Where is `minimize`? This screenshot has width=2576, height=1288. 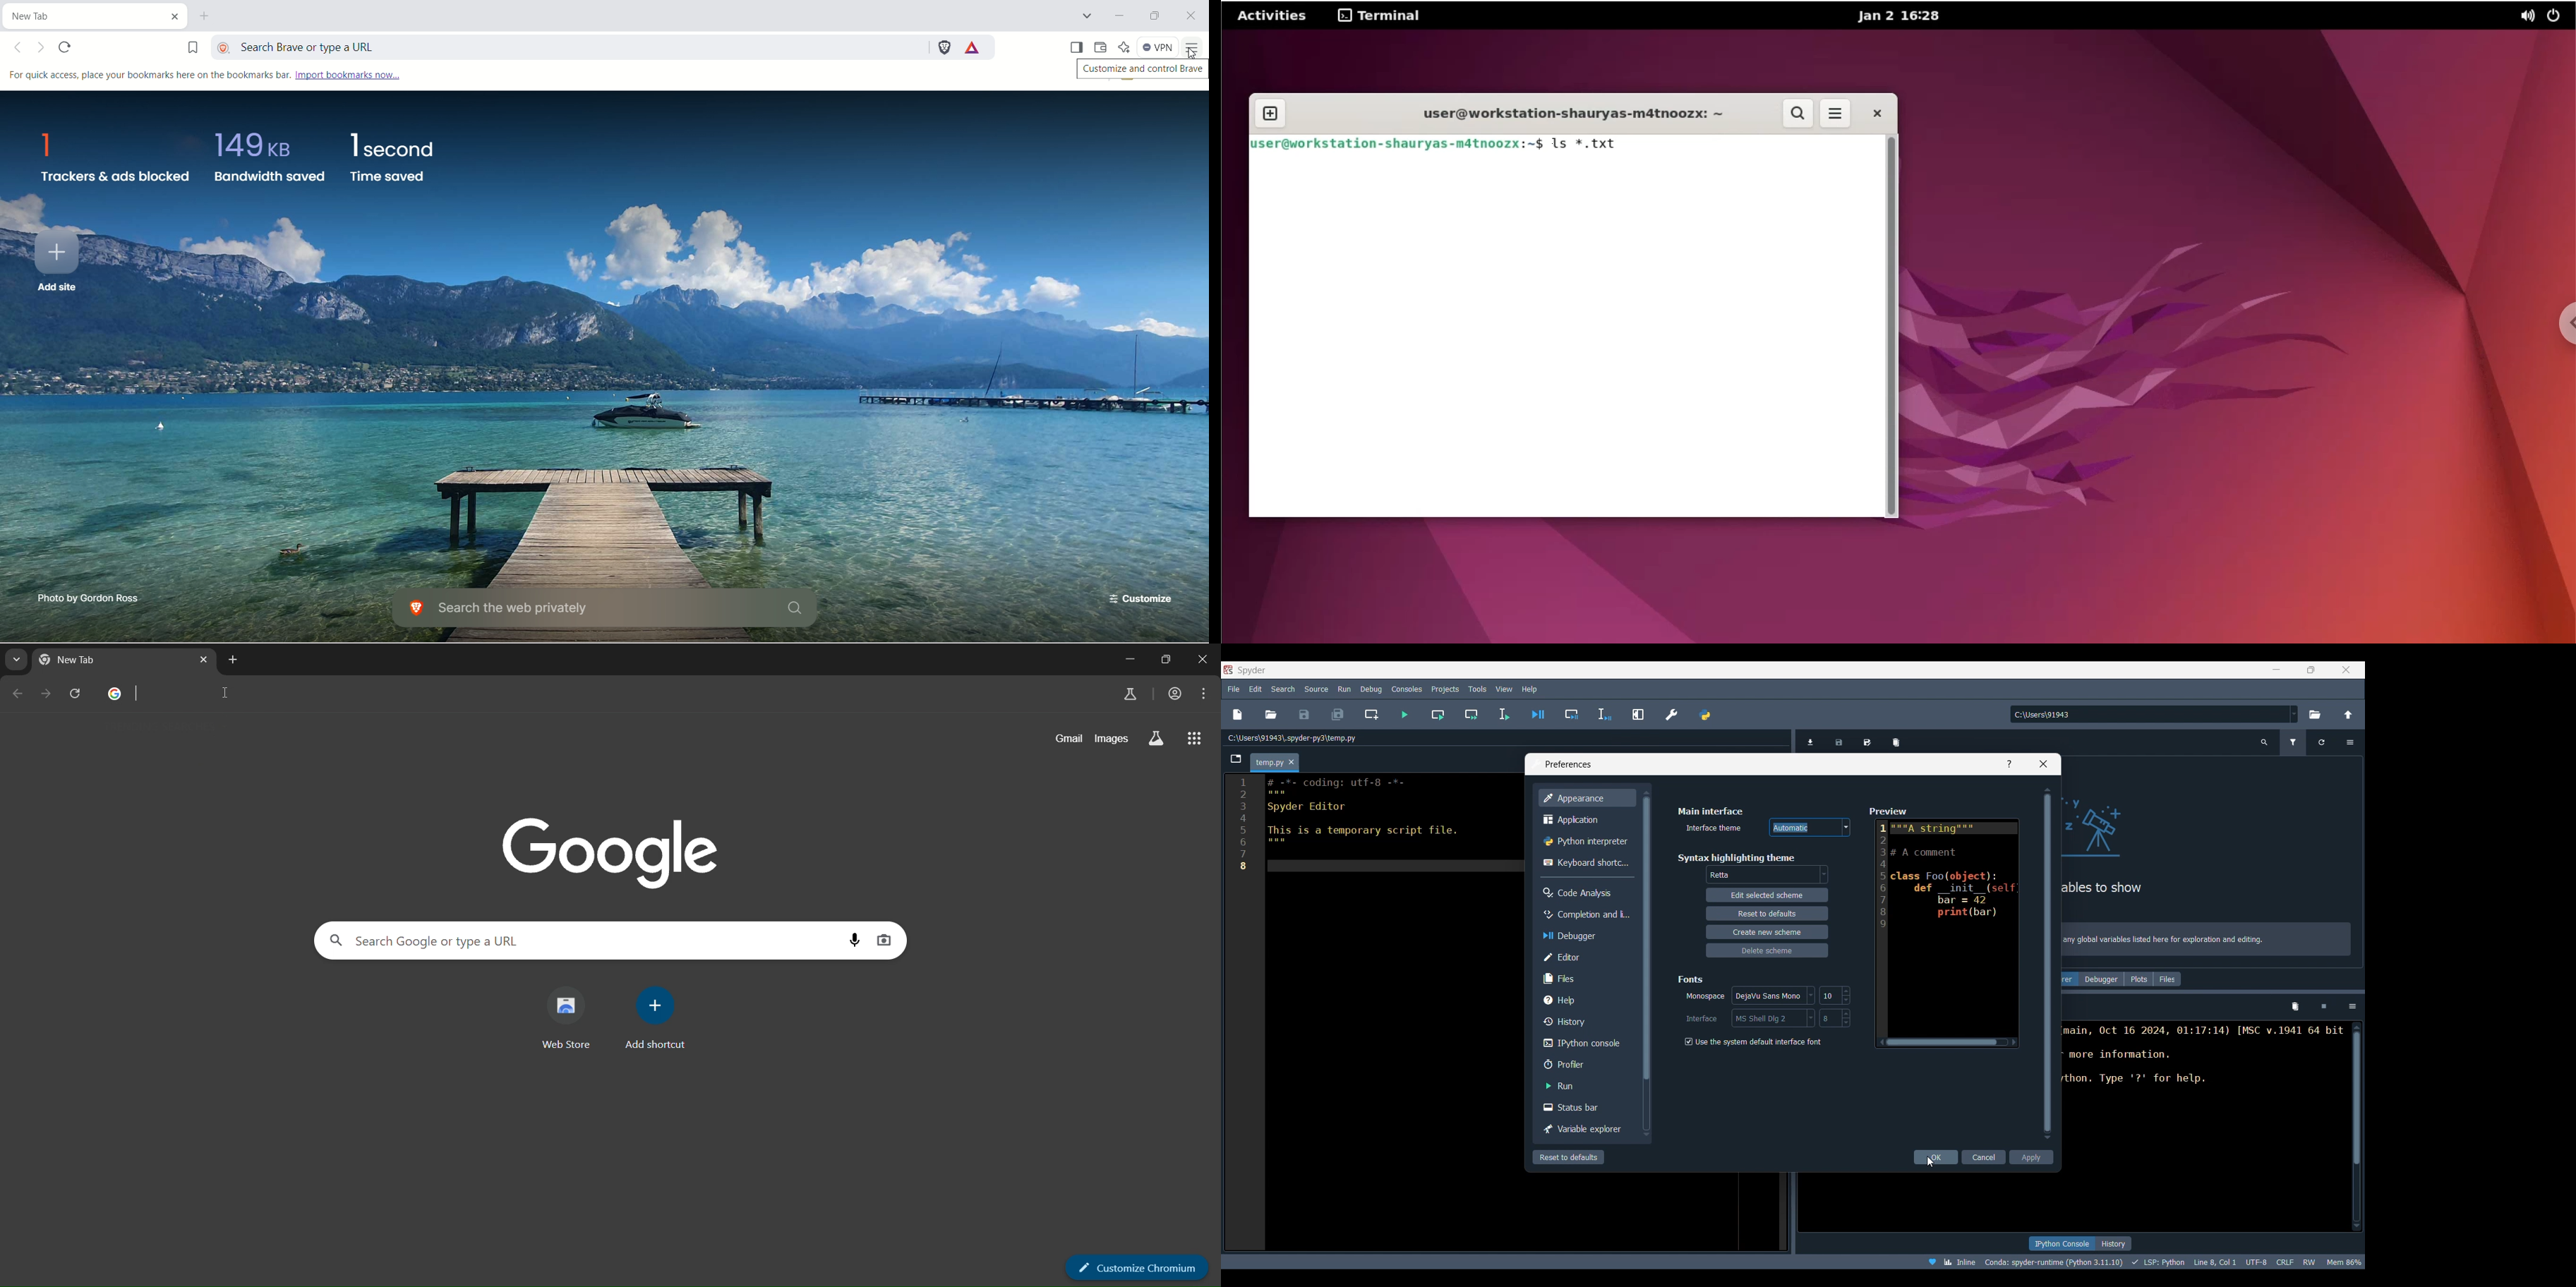
minimize is located at coordinates (1130, 661).